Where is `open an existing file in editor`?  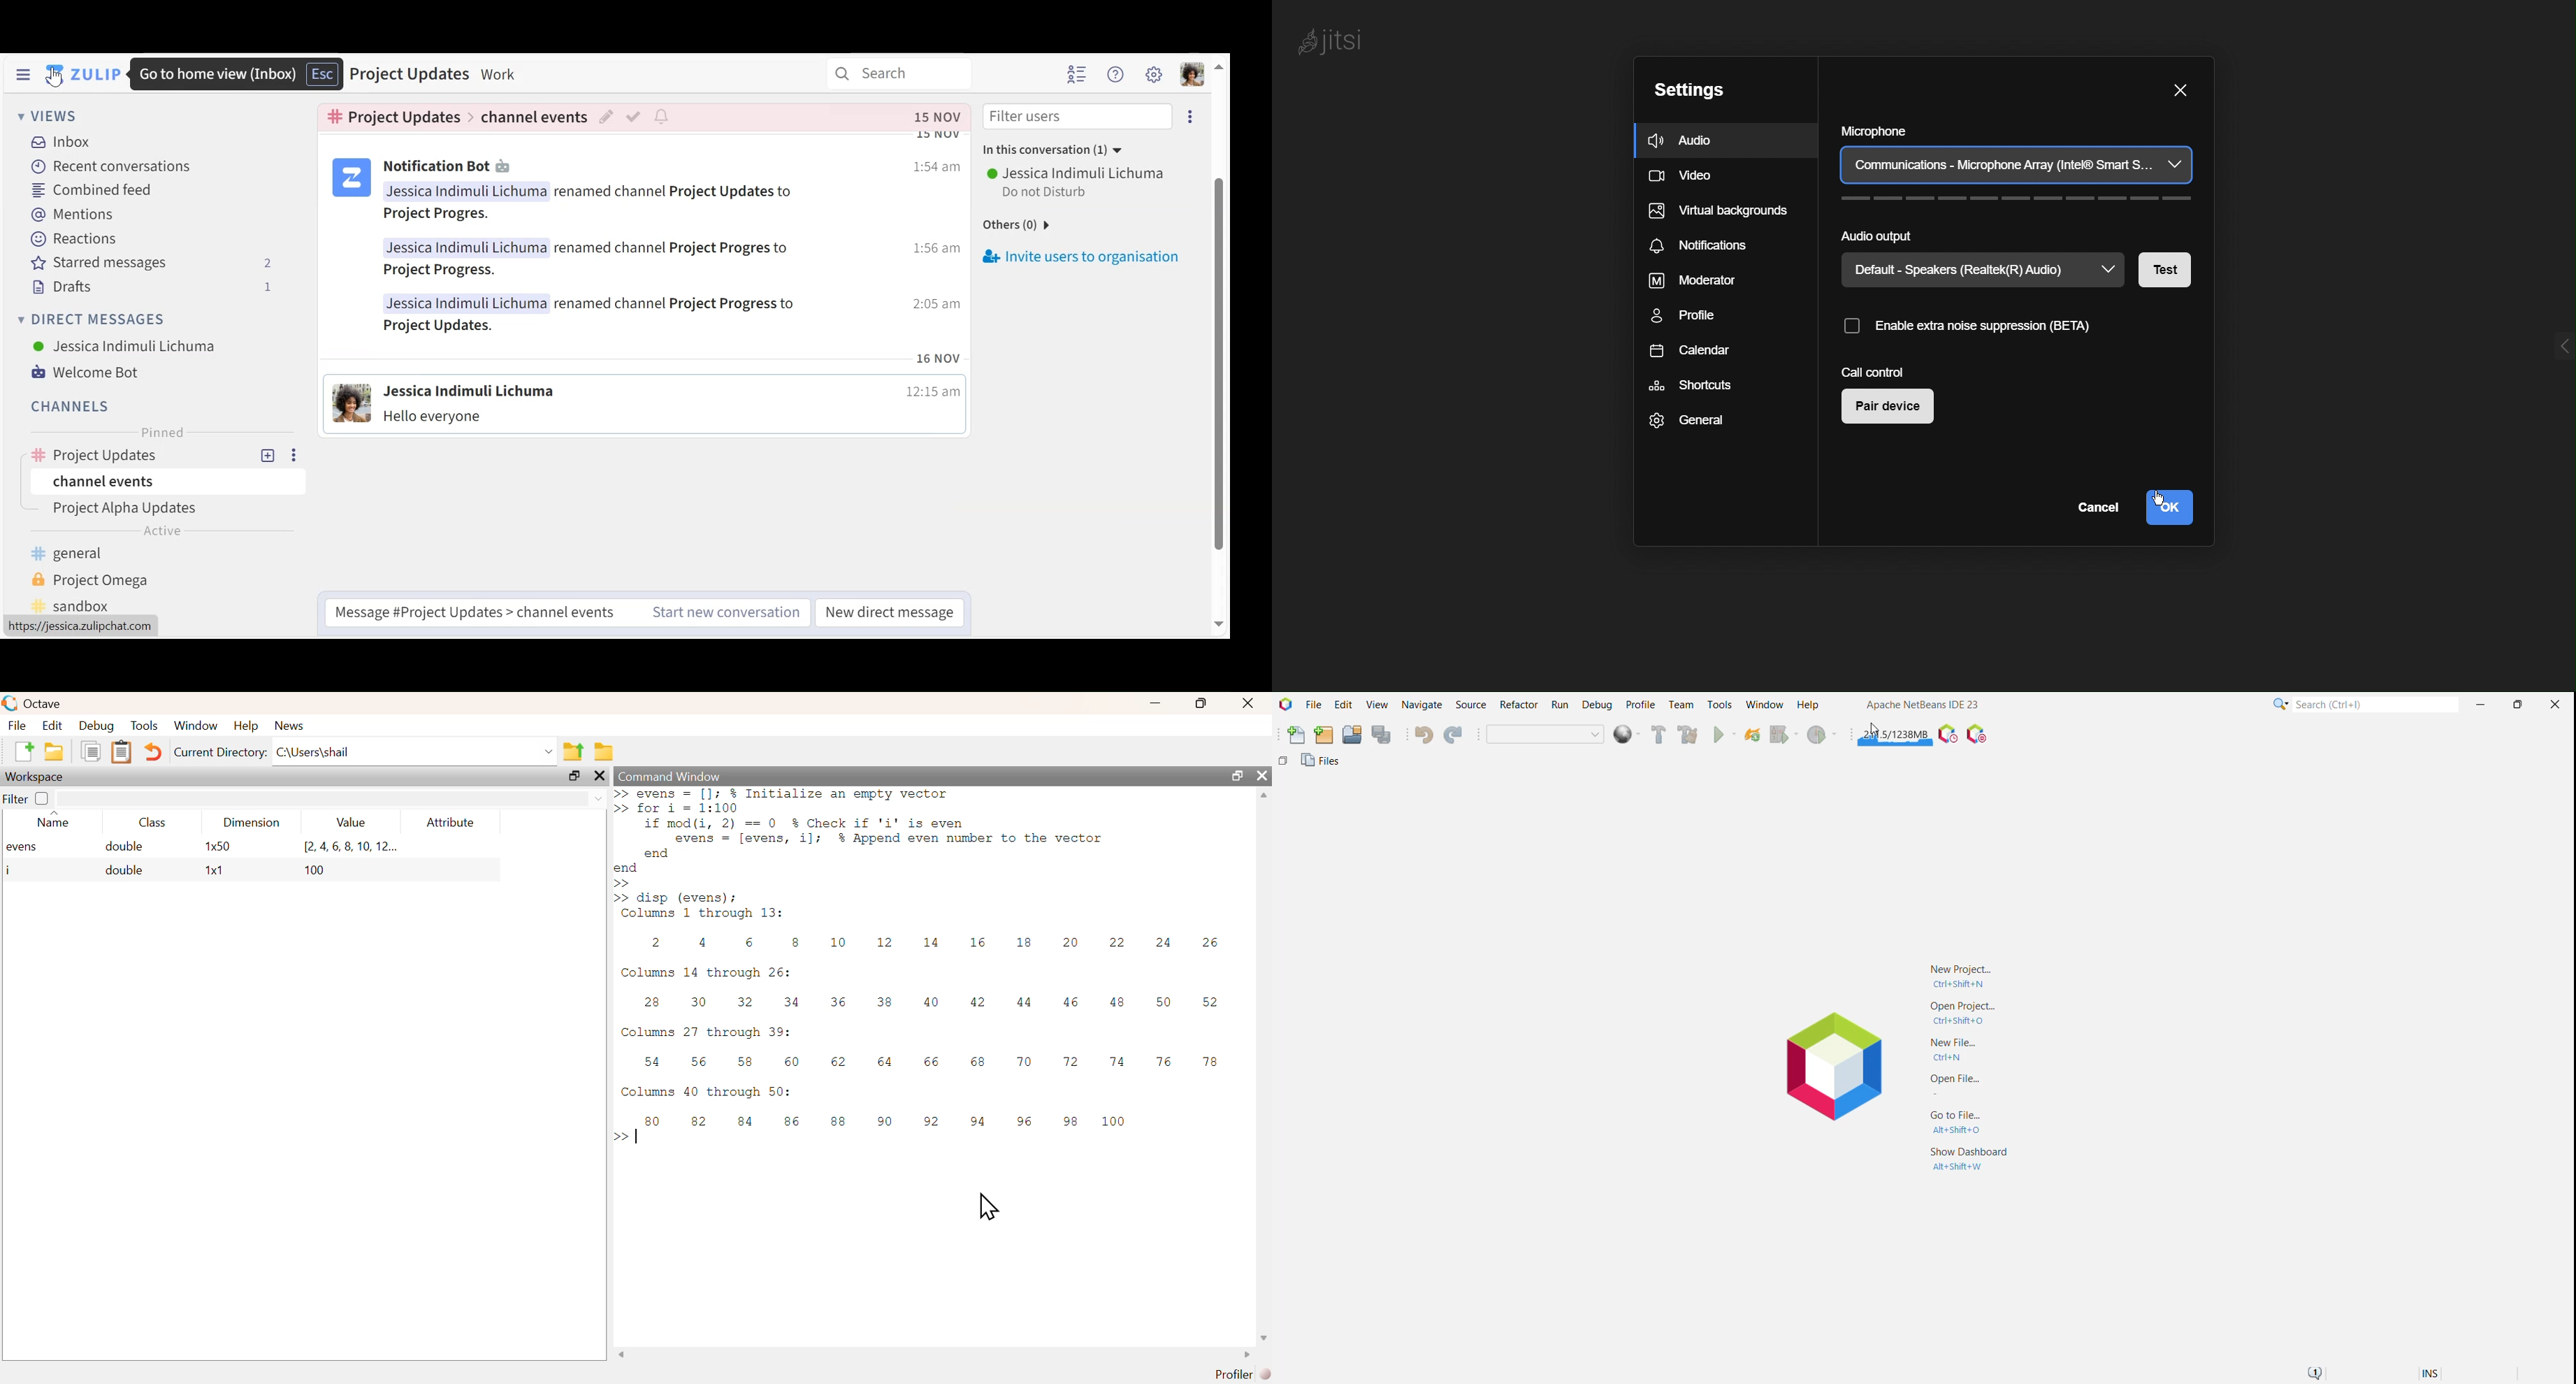
open an existing file in editor is located at coordinates (54, 751).